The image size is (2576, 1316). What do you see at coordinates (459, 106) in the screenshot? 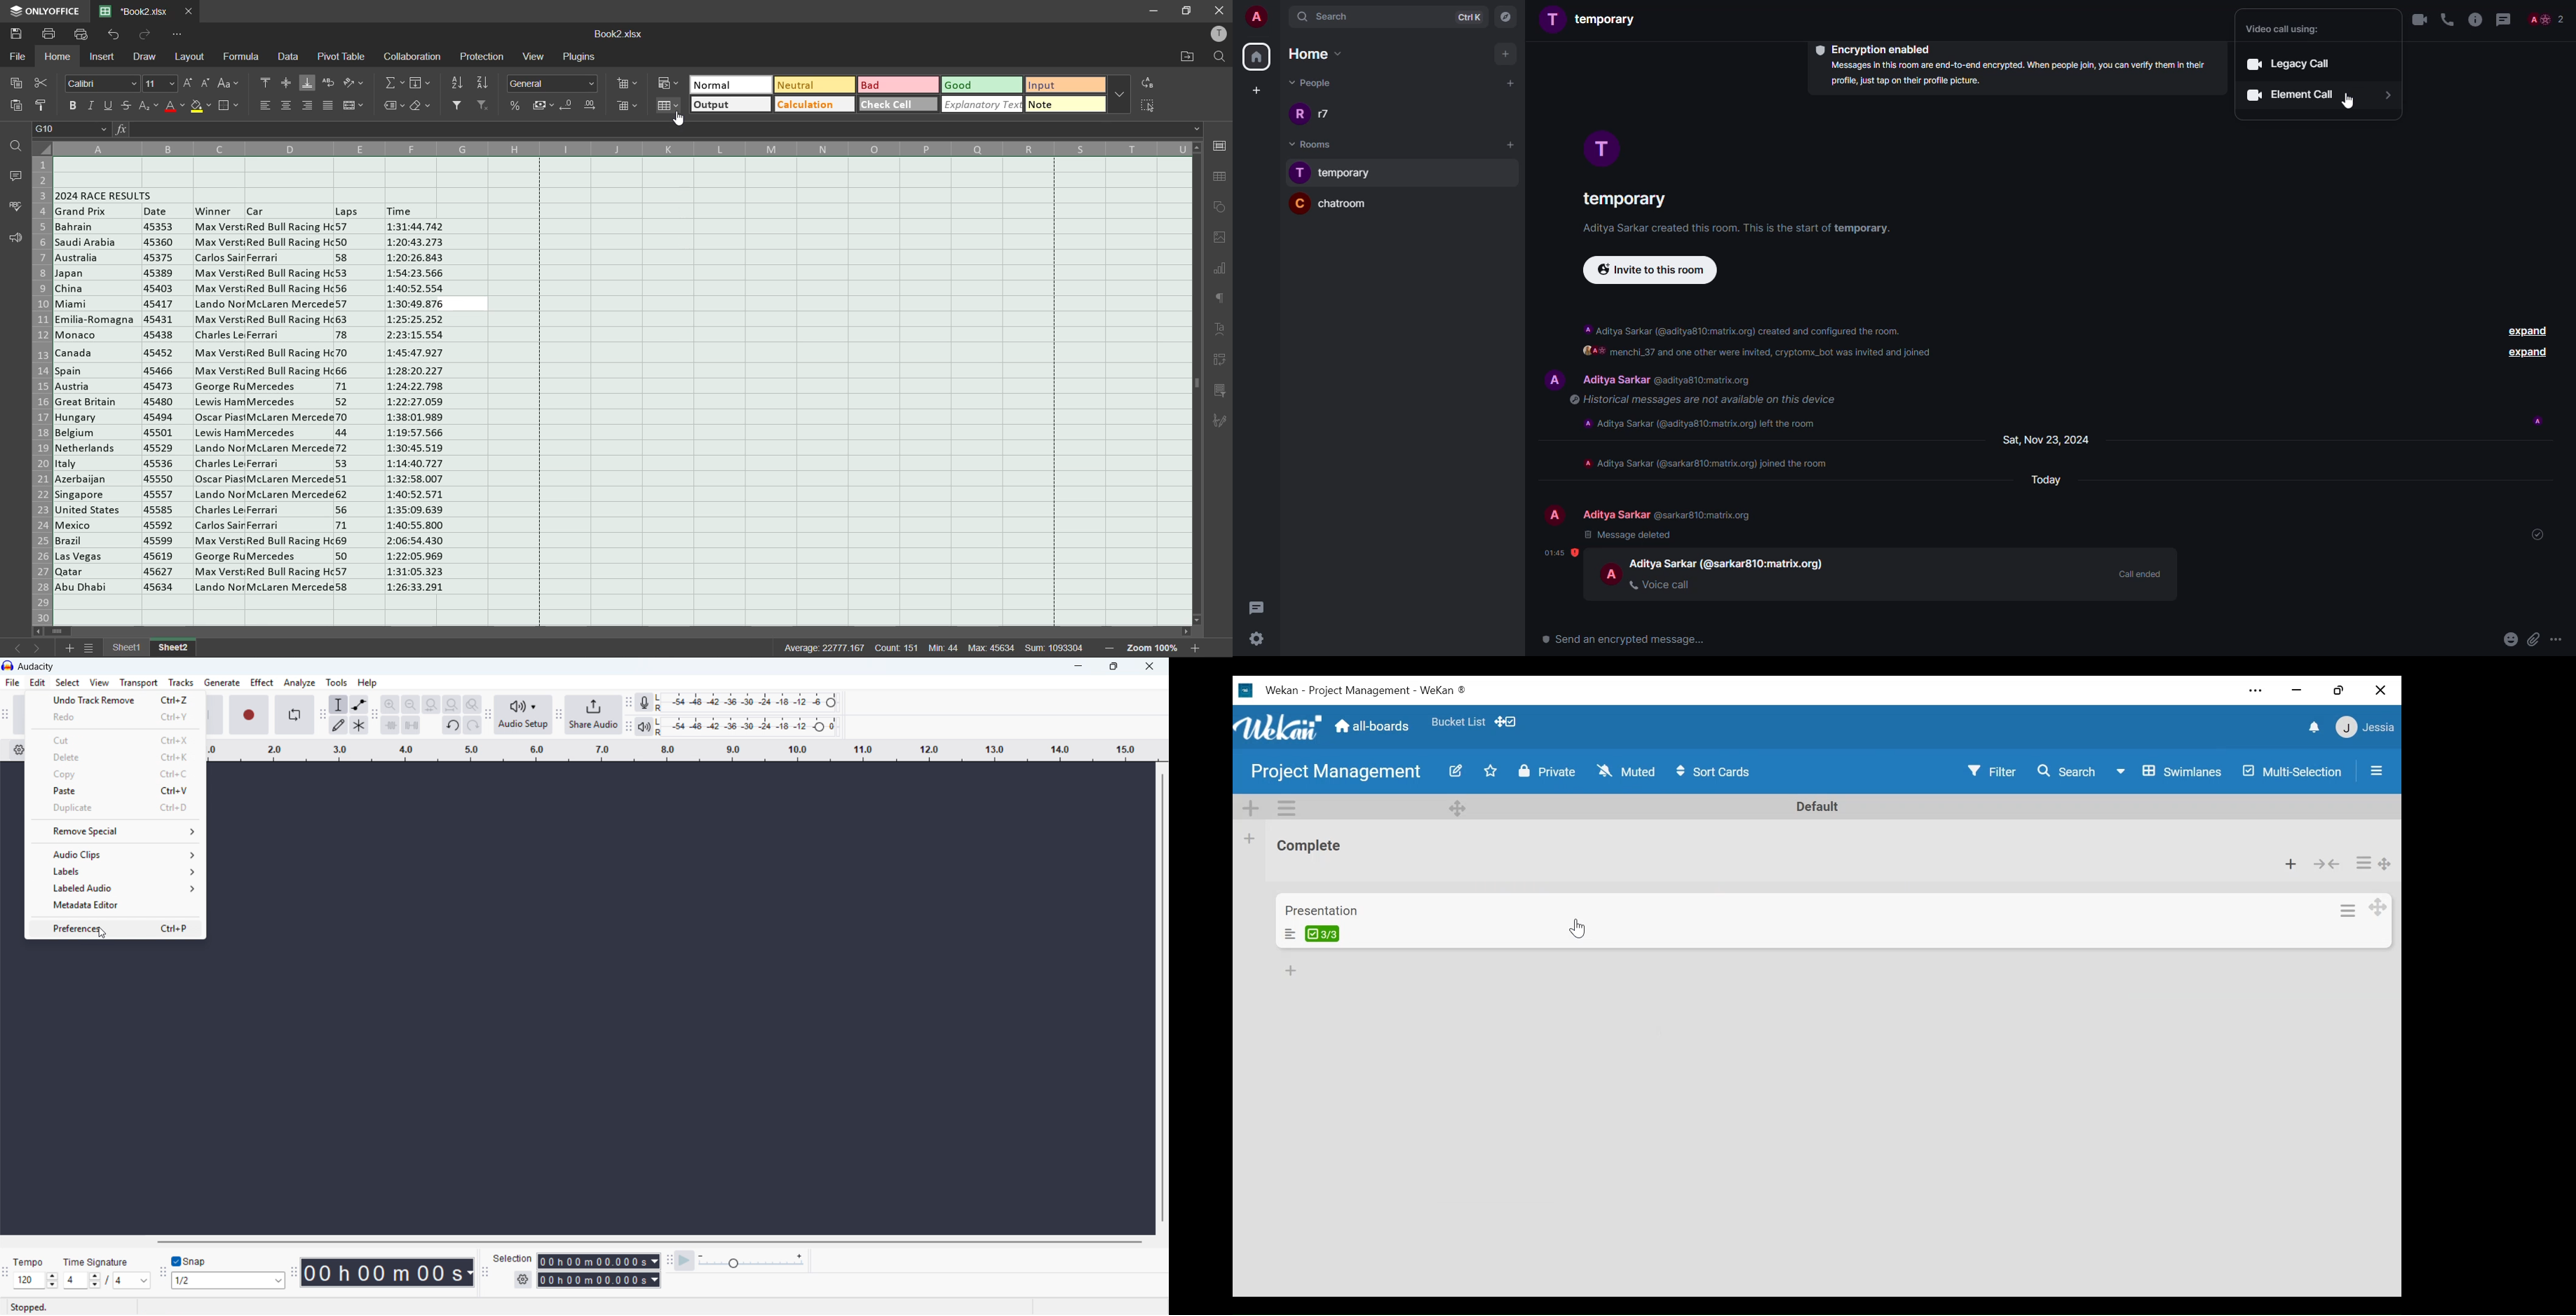
I see `filter` at bounding box center [459, 106].